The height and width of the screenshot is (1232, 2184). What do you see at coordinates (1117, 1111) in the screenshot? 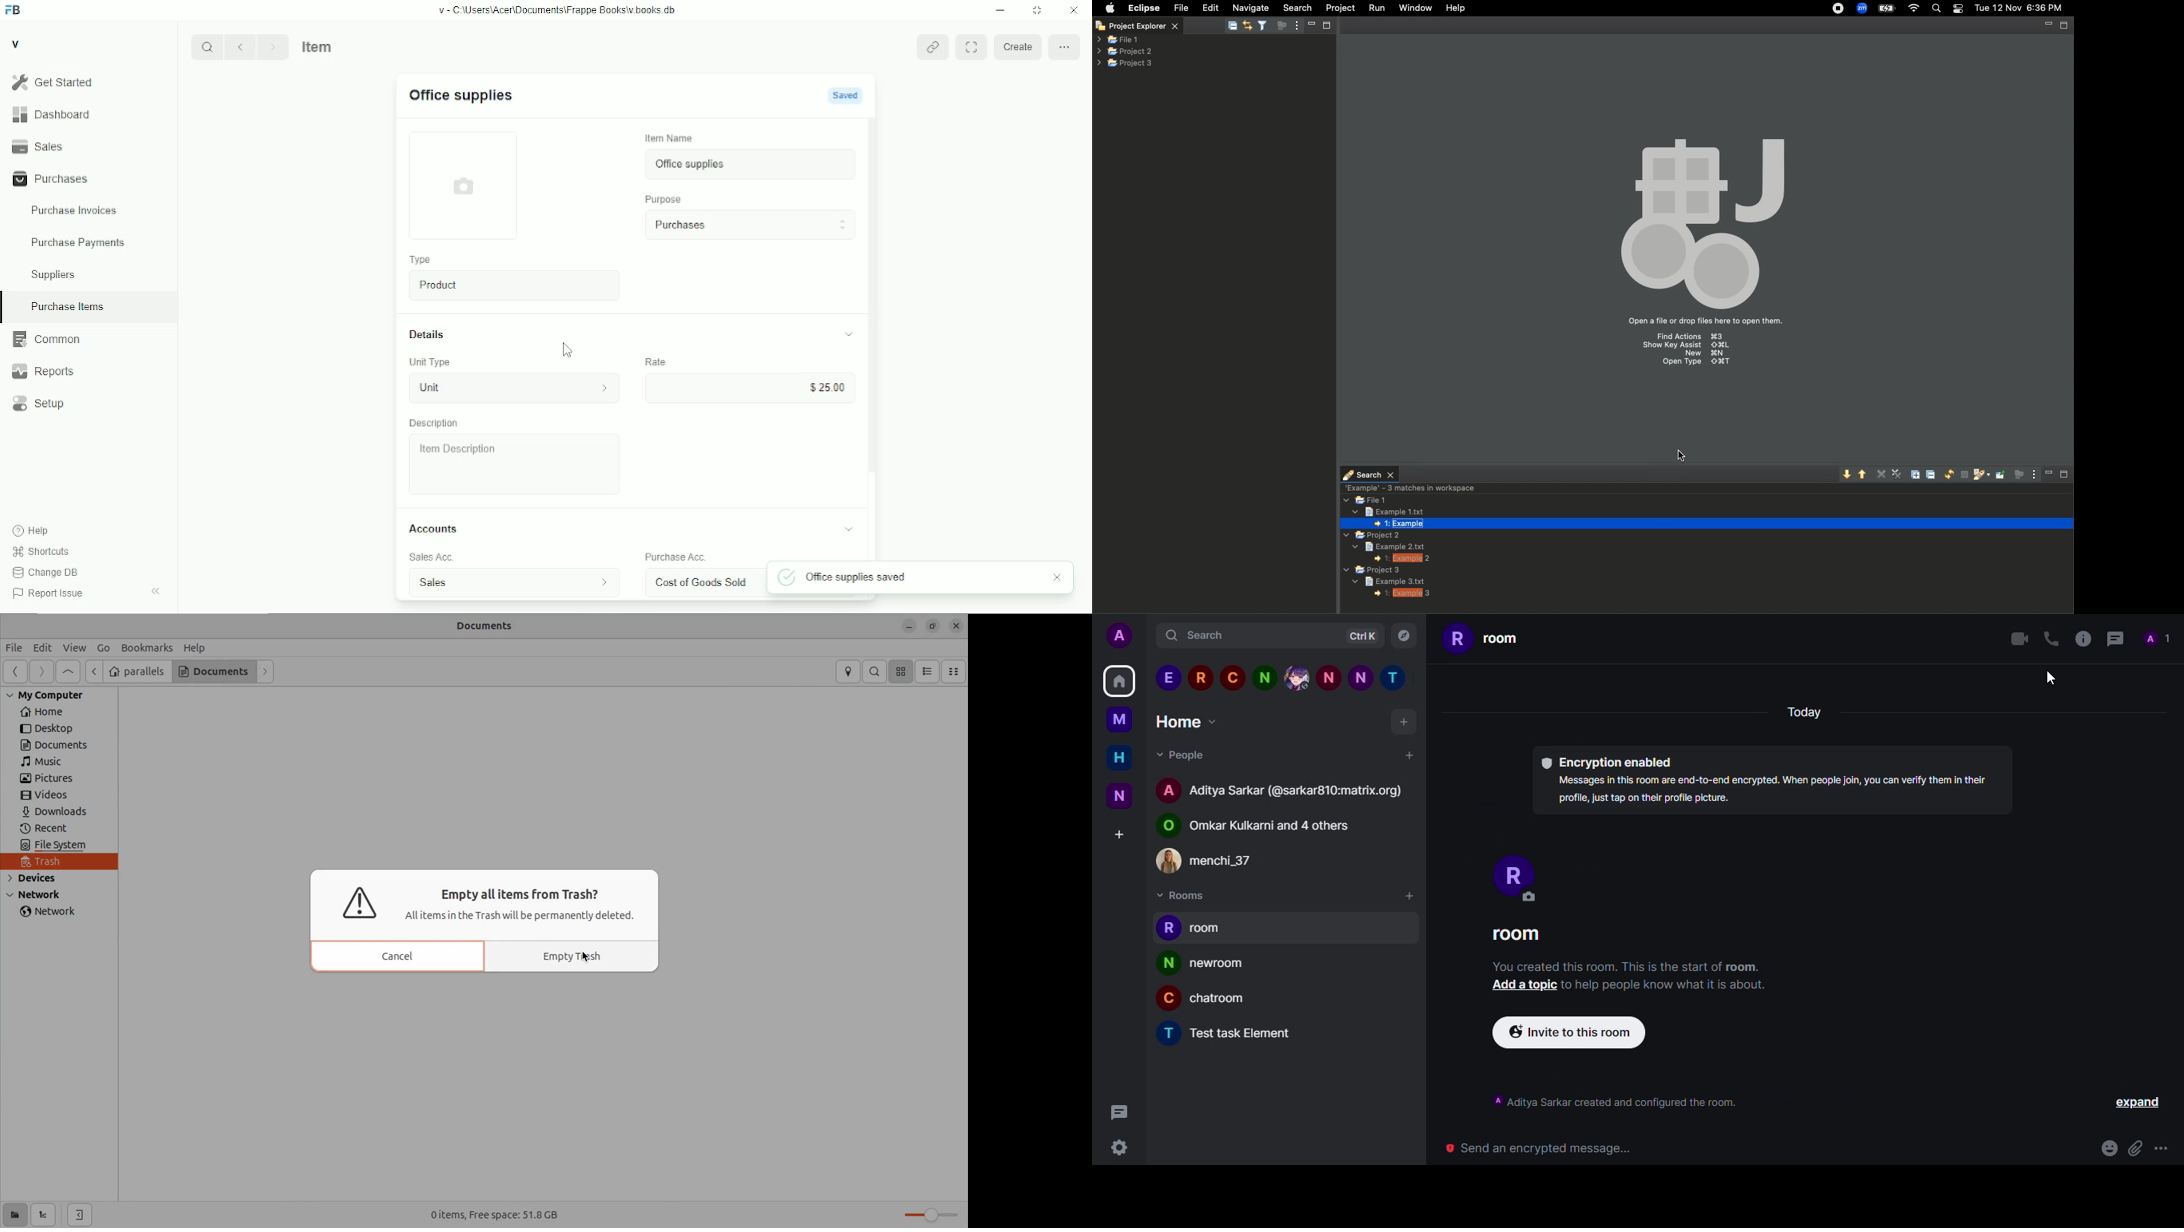
I see `threads` at bounding box center [1117, 1111].